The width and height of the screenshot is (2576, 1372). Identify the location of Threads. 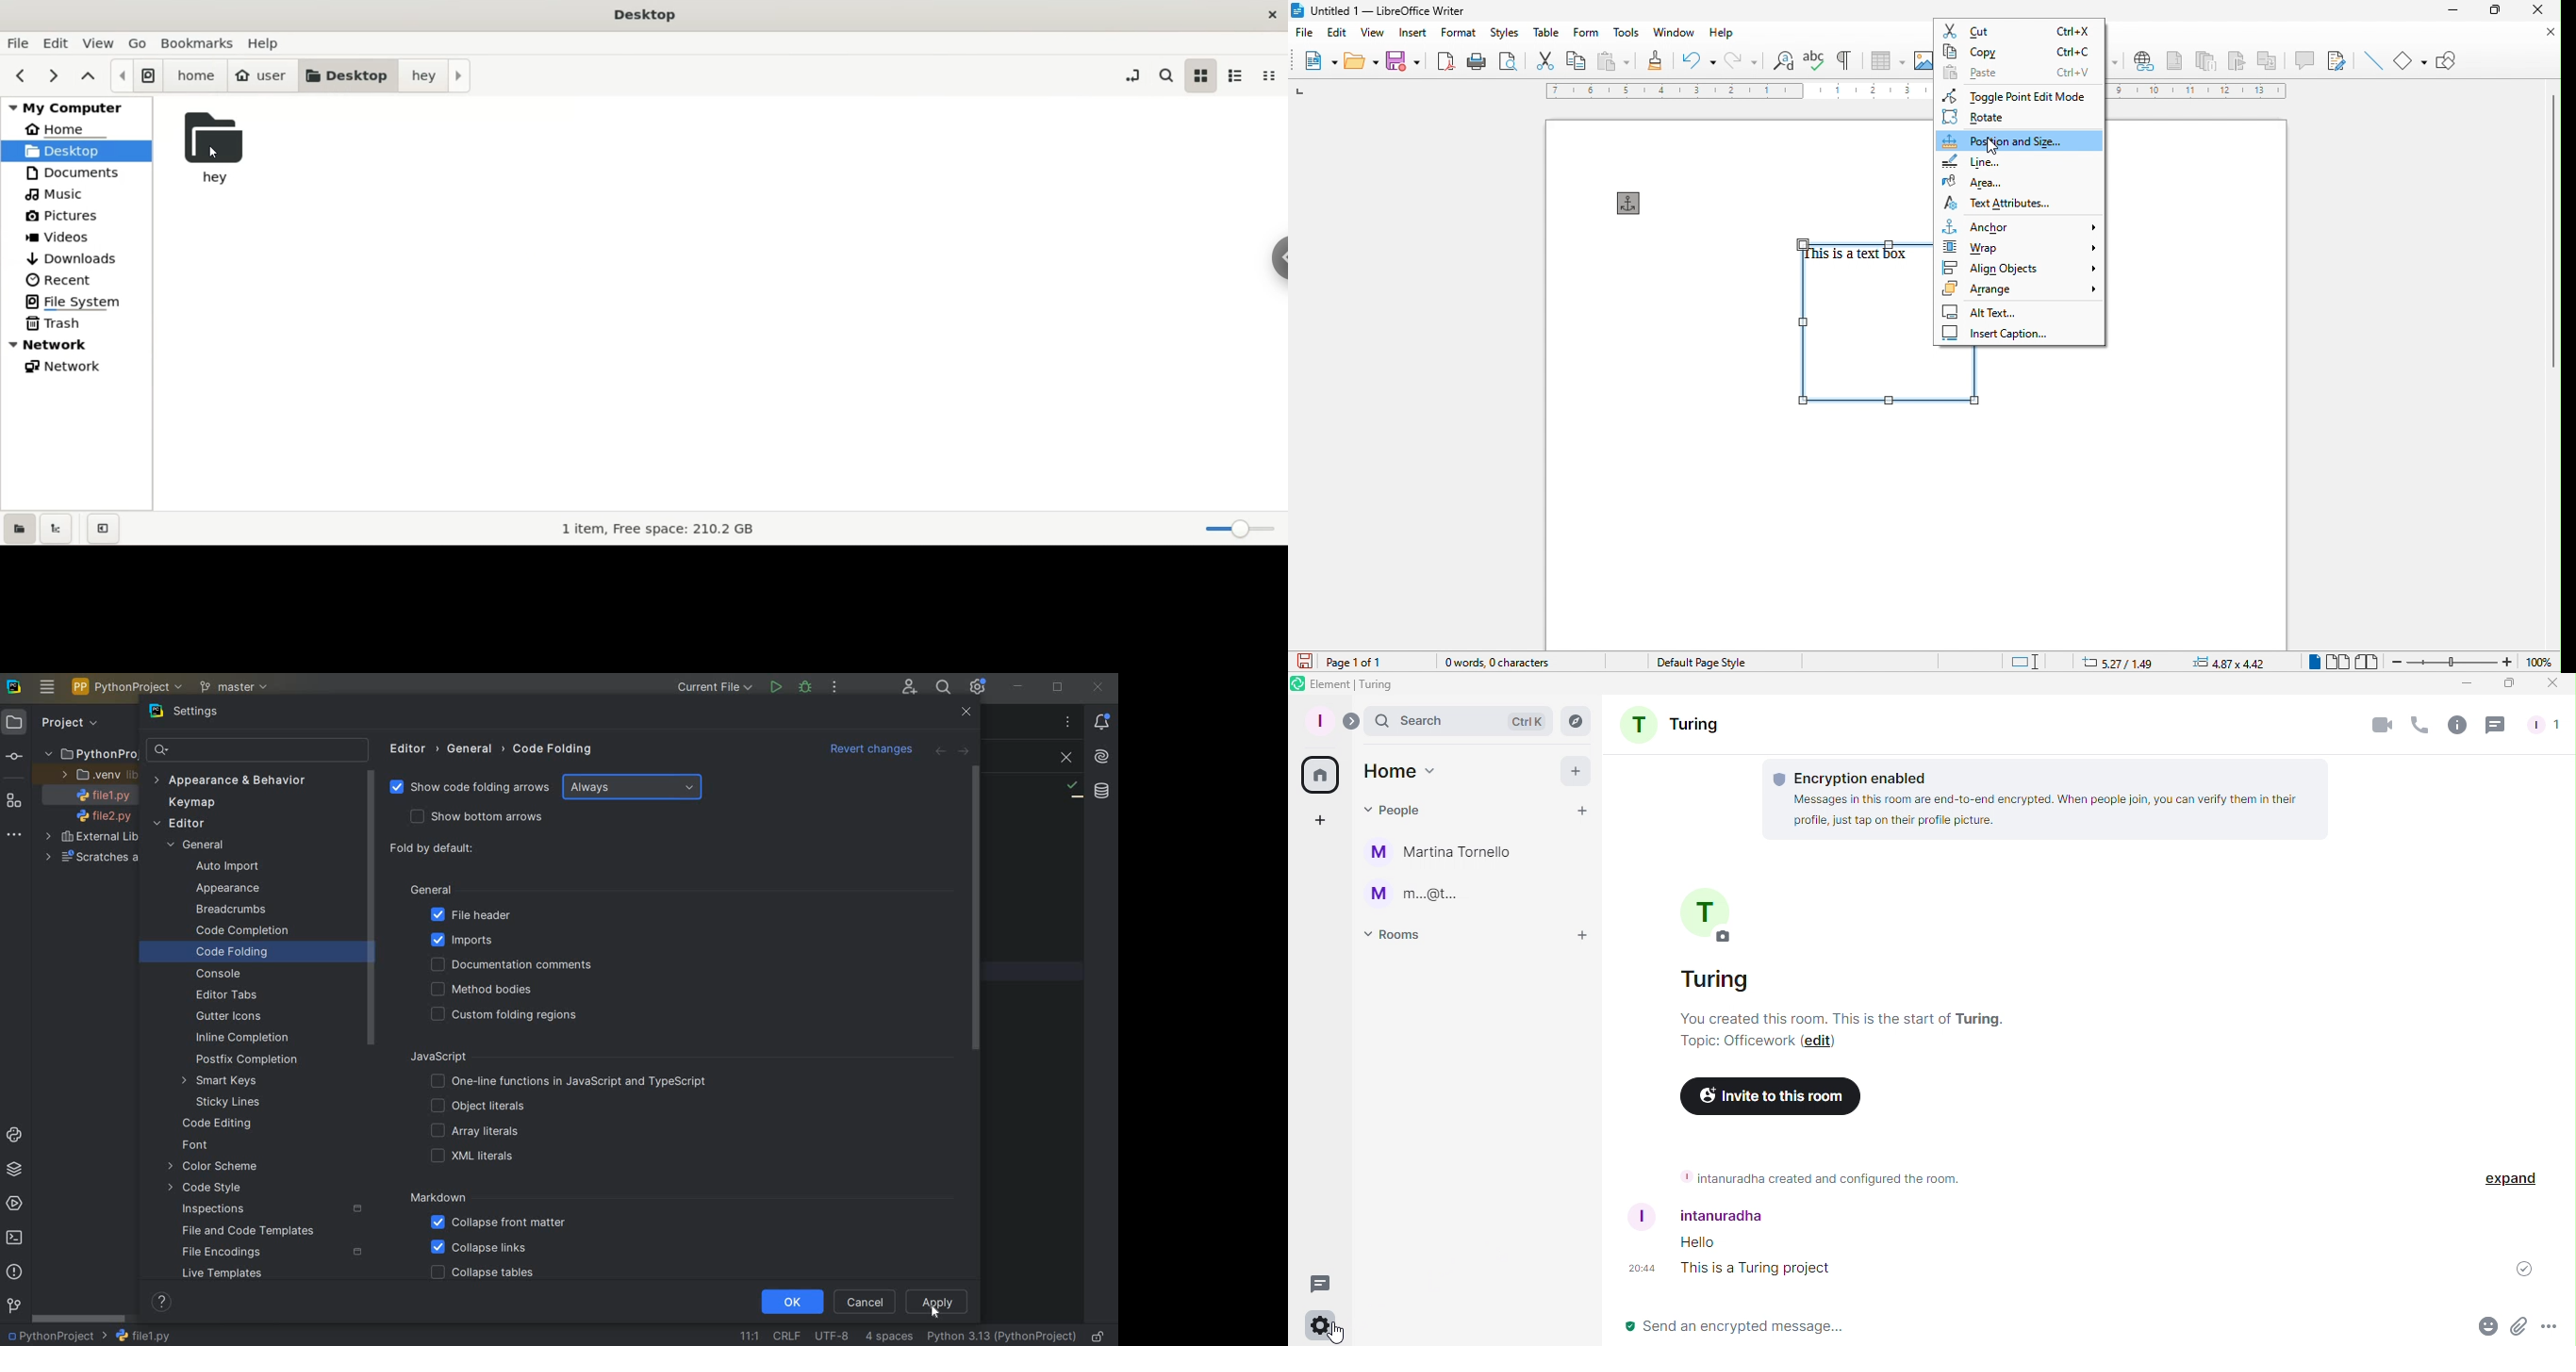
(2495, 724).